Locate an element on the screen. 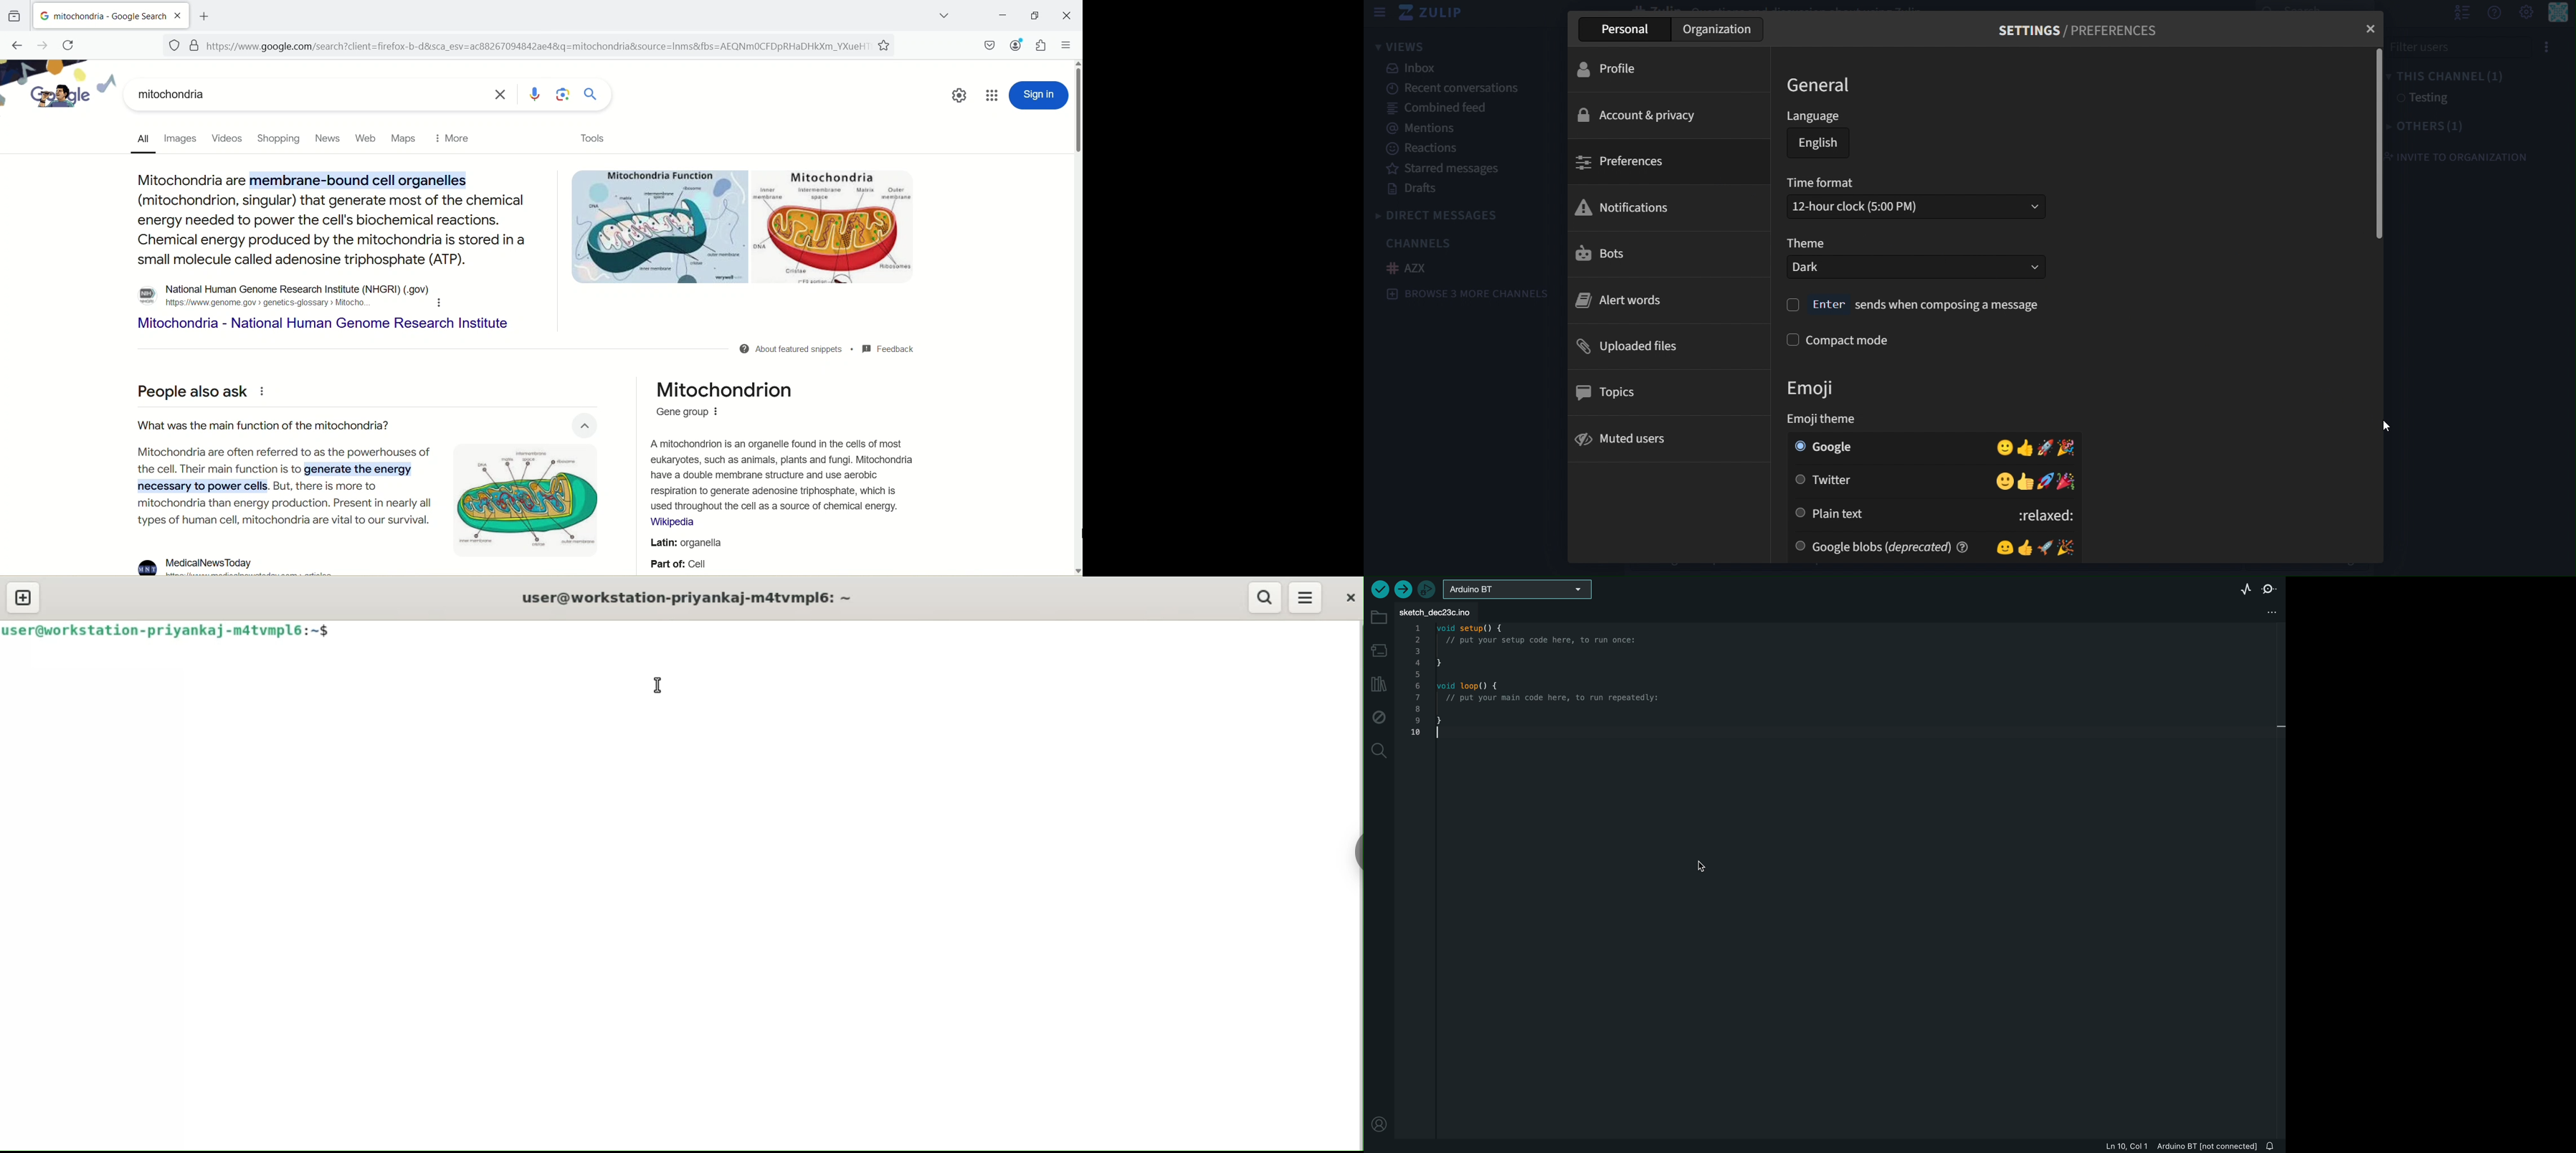 This screenshot has height=1176, width=2576. scroll down is located at coordinates (1074, 569).